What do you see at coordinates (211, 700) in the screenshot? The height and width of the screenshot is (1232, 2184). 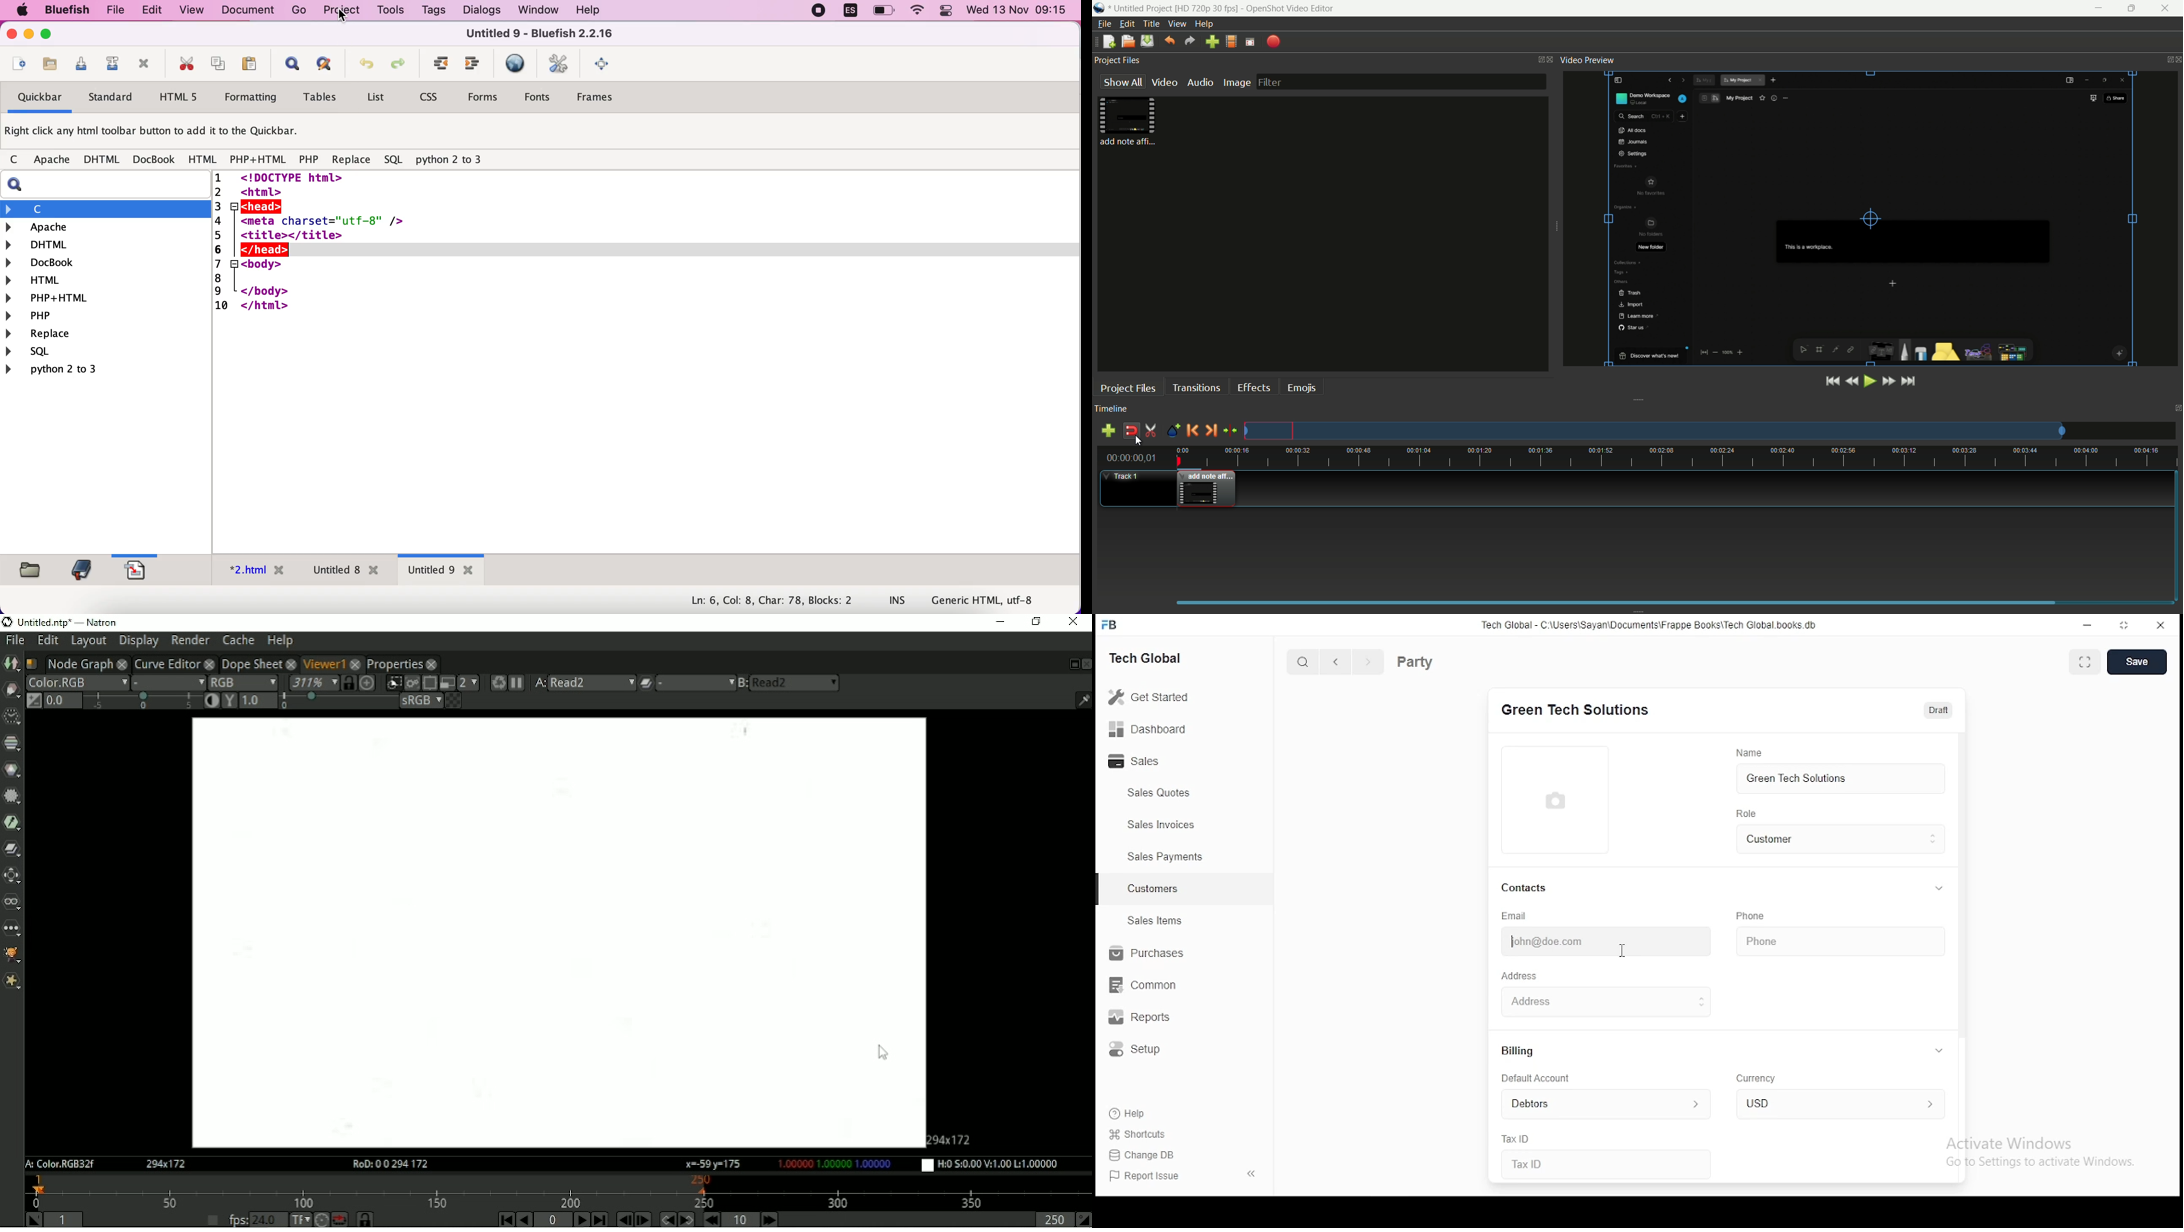 I see `Auto-contrast` at bounding box center [211, 700].